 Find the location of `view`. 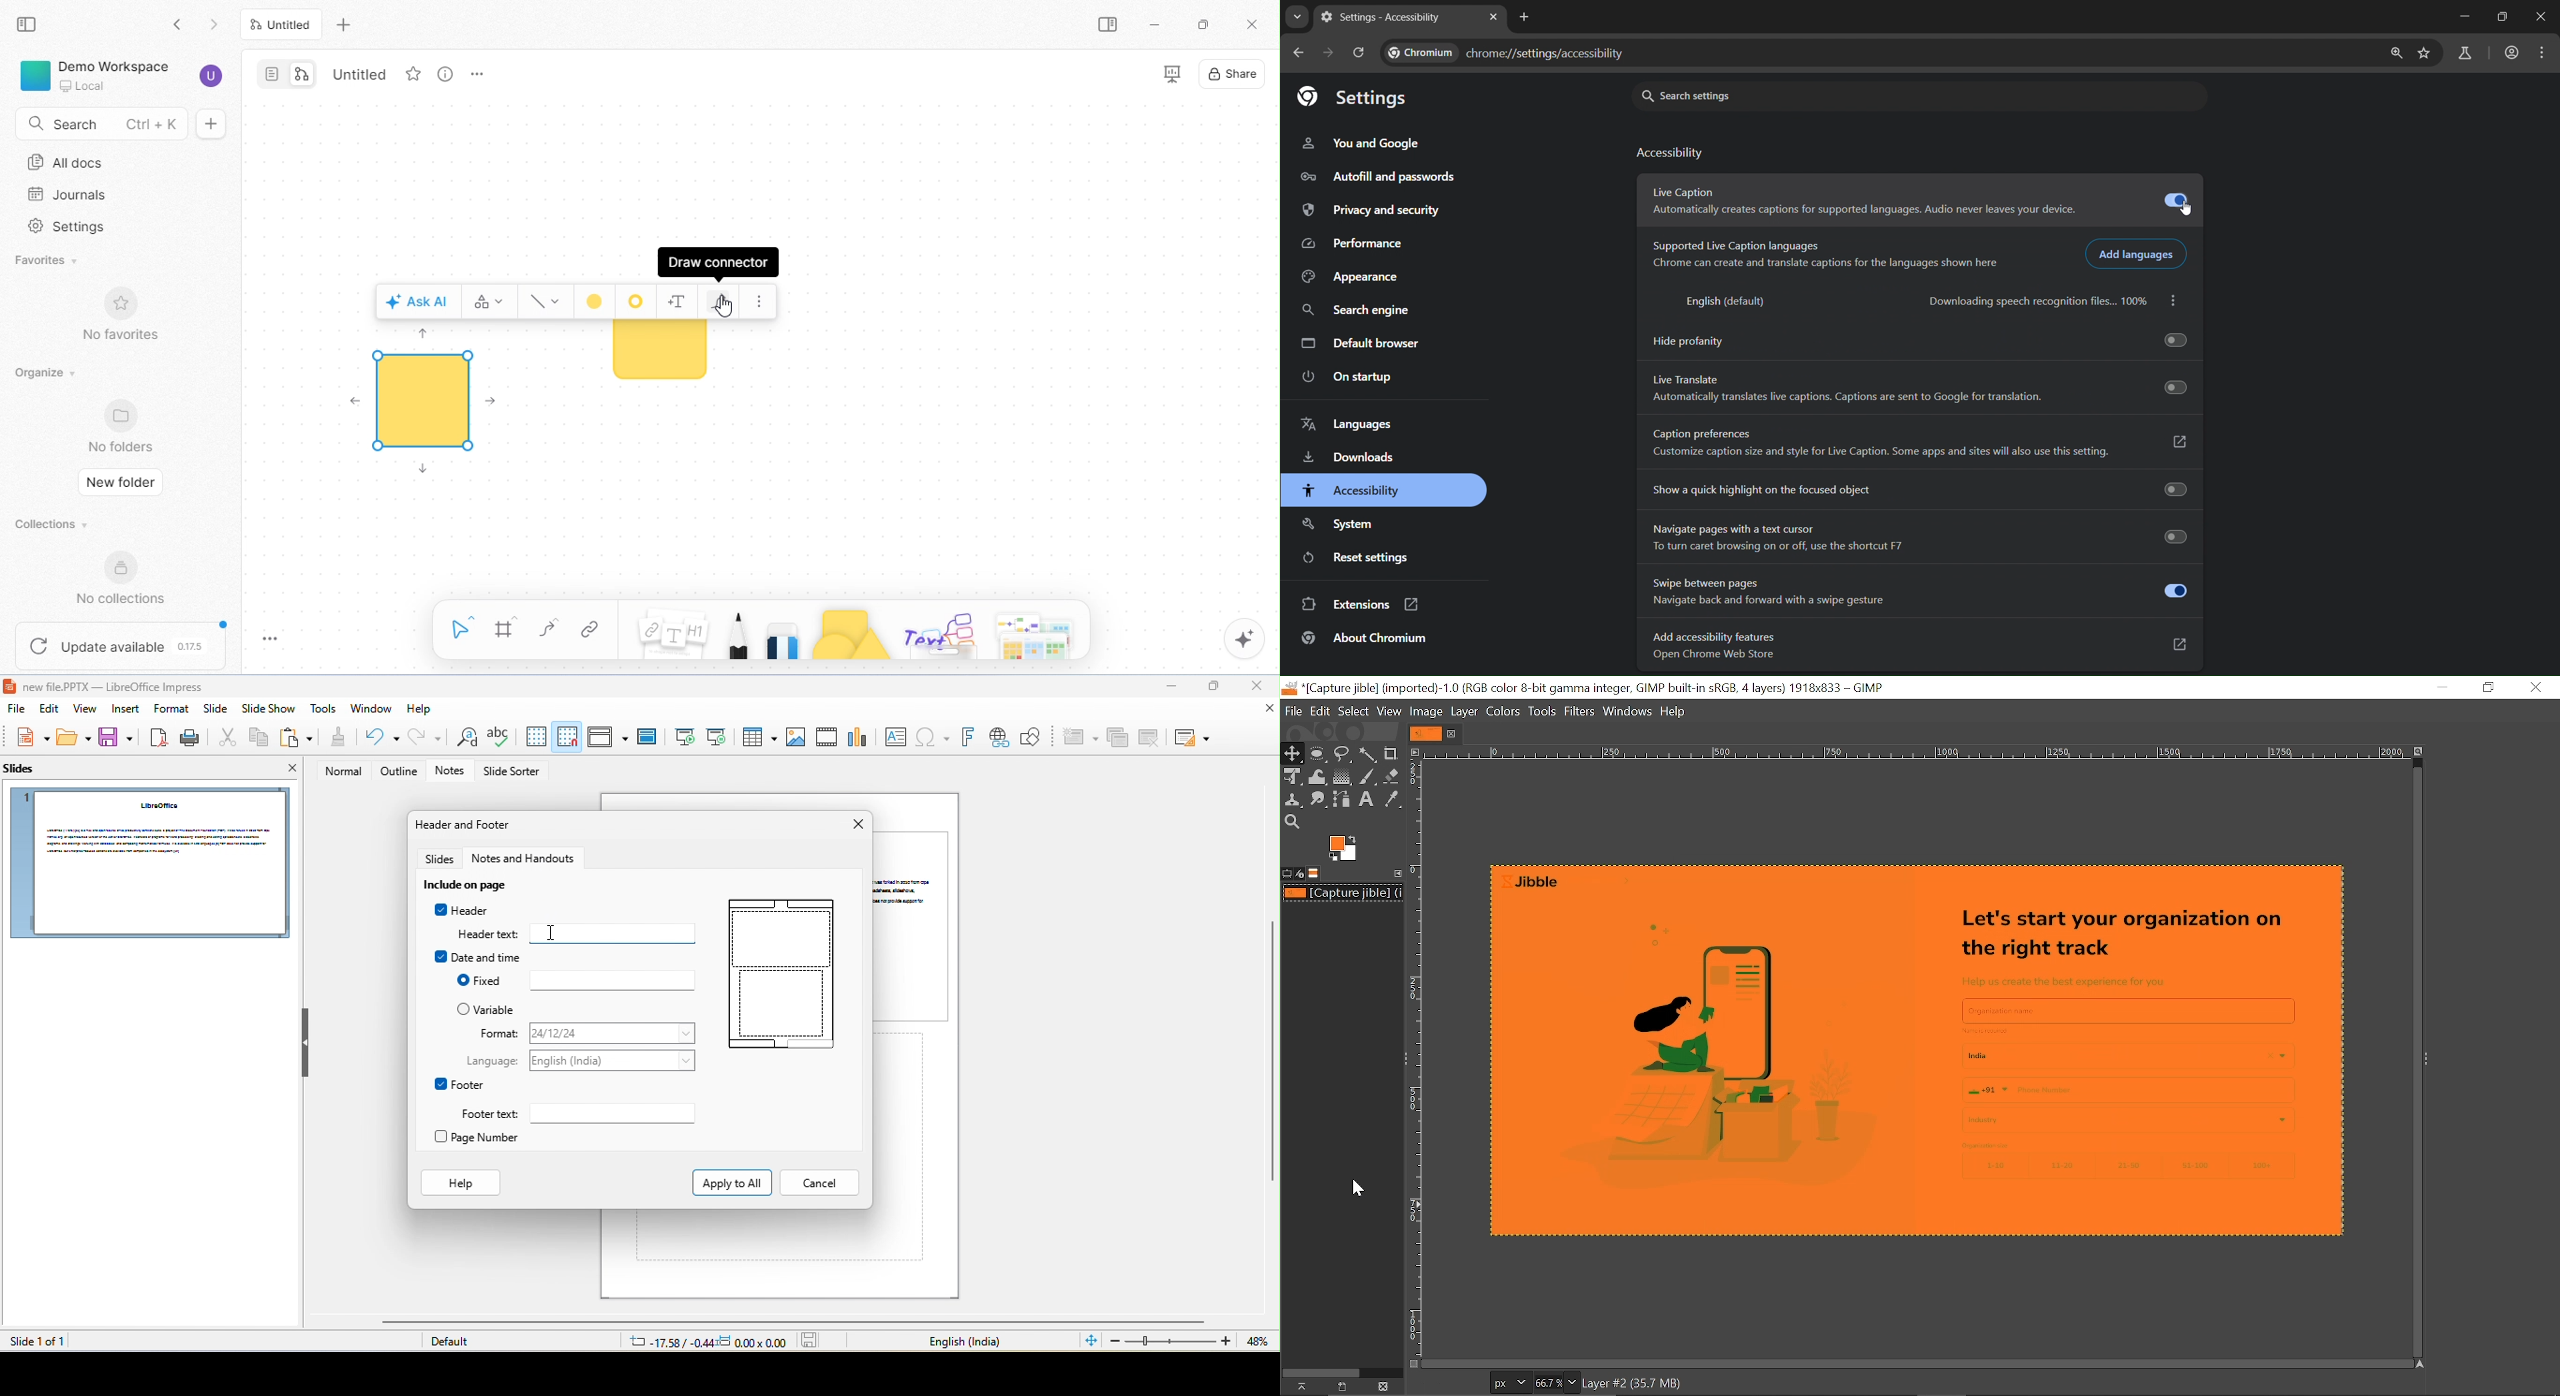

view is located at coordinates (86, 711).